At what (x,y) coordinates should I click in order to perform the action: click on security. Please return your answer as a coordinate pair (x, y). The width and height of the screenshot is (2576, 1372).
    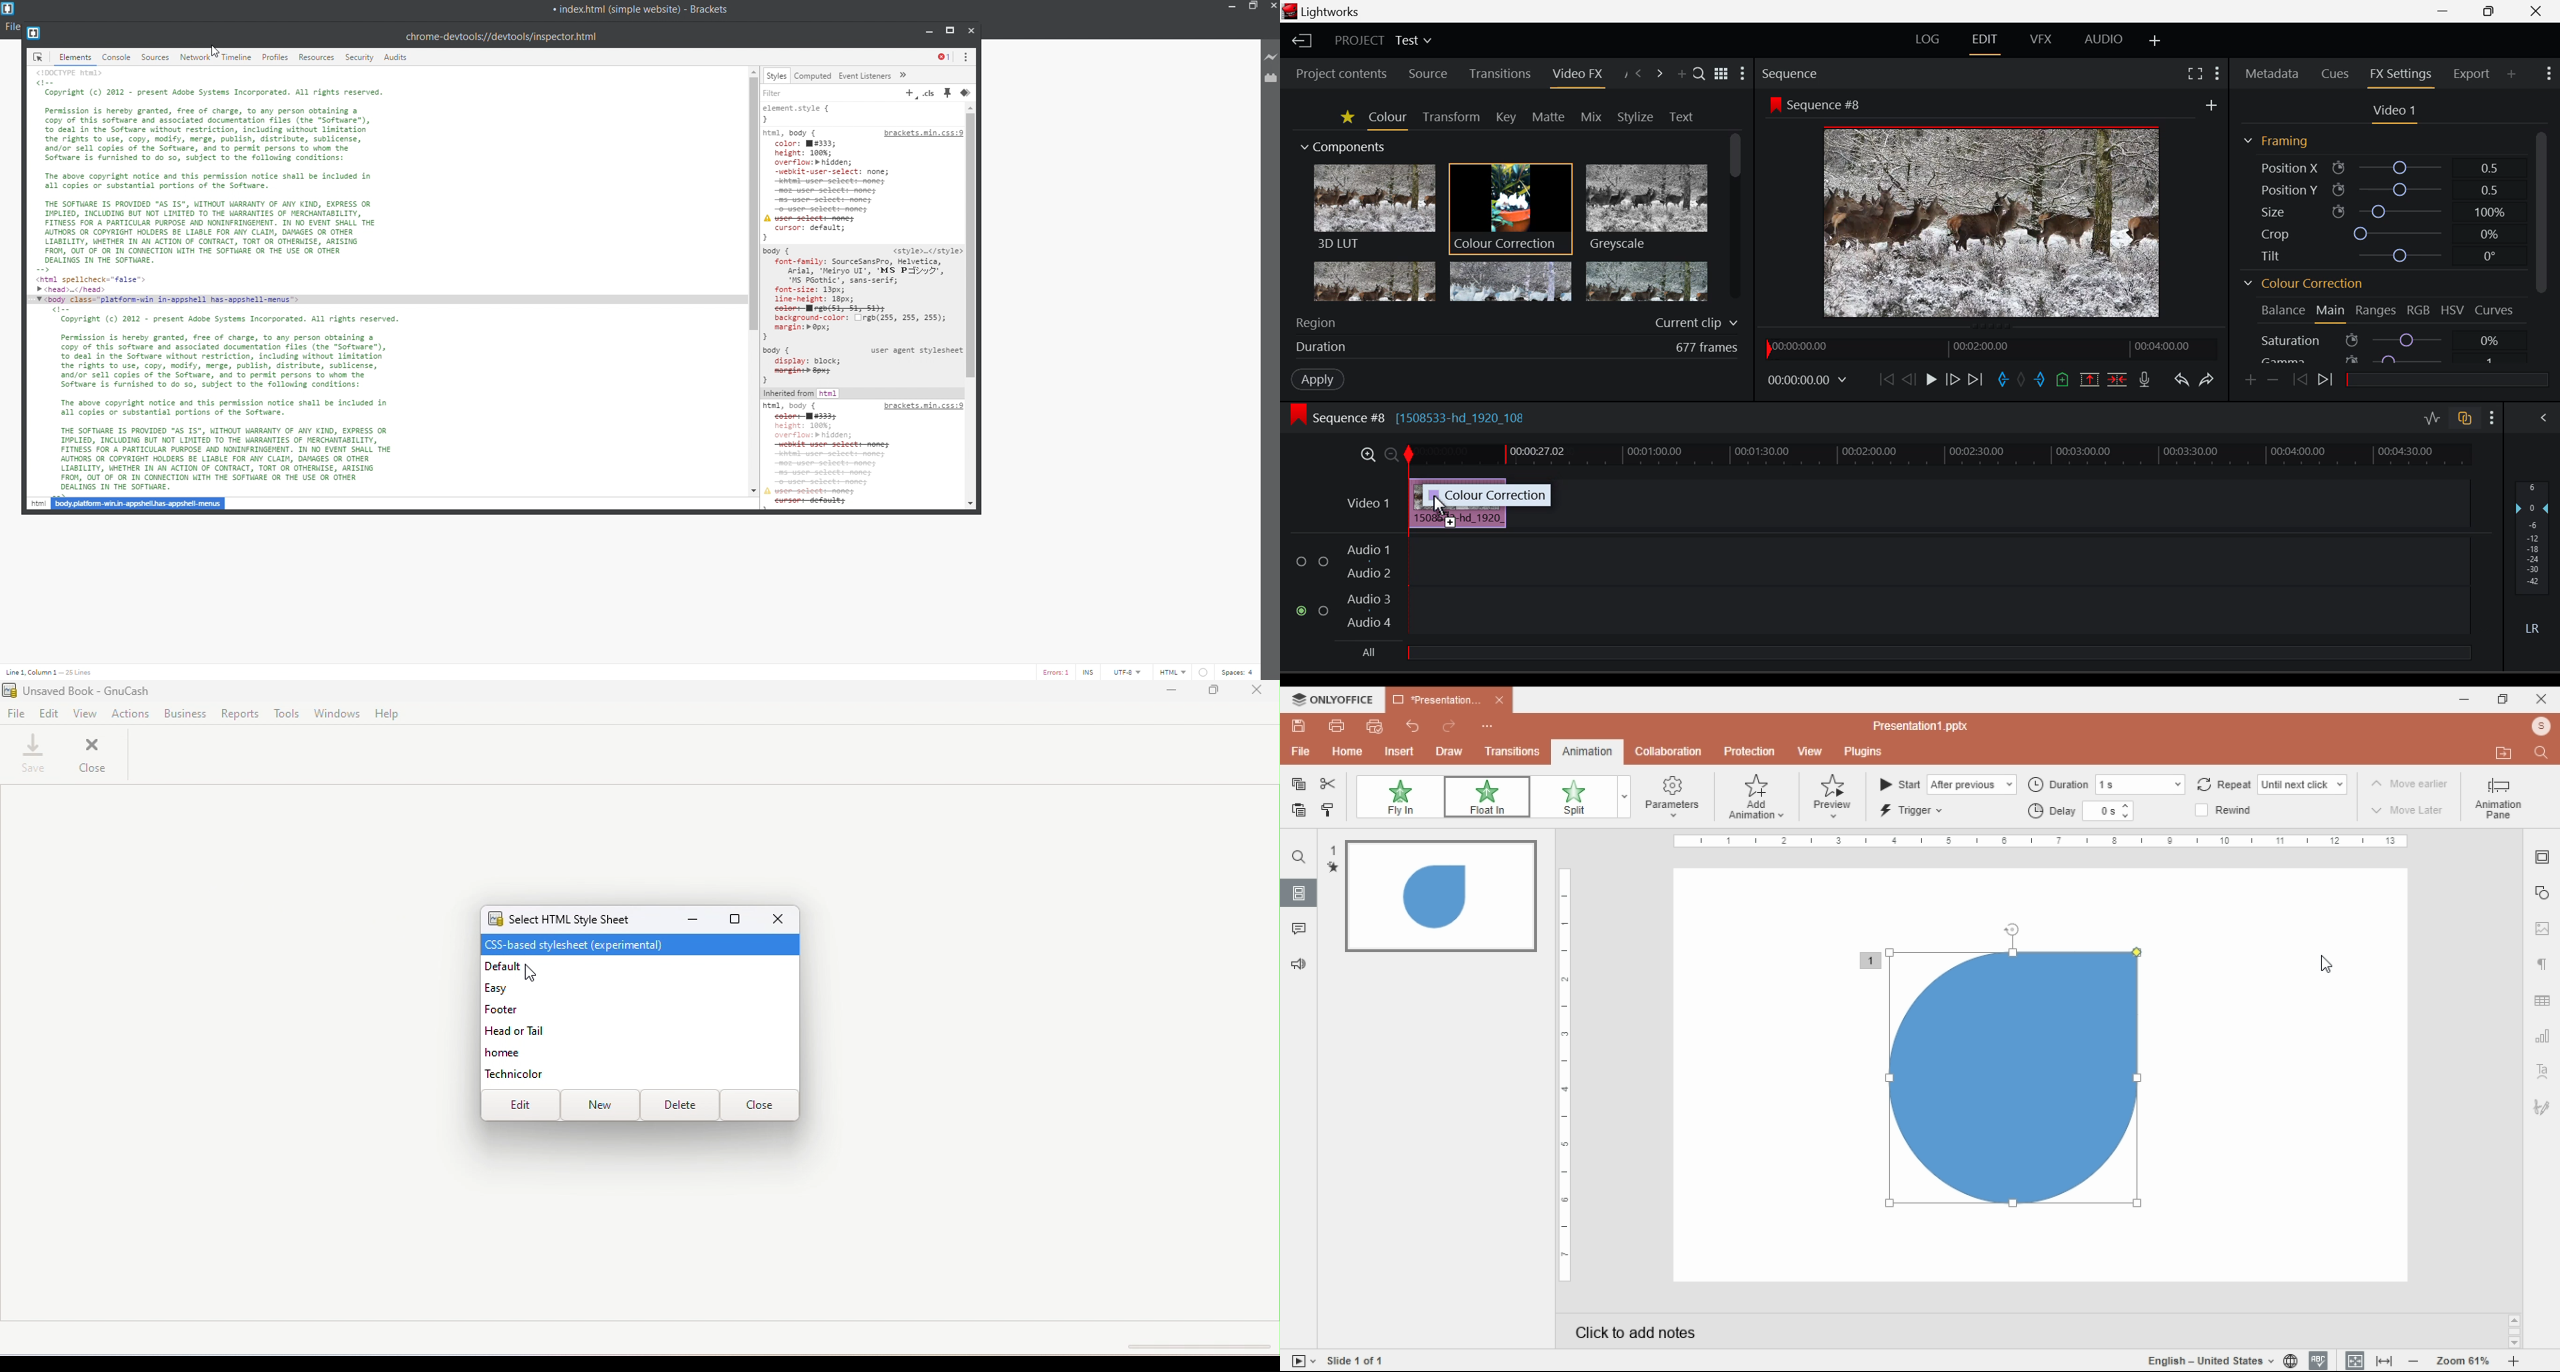
    Looking at the image, I should click on (359, 57).